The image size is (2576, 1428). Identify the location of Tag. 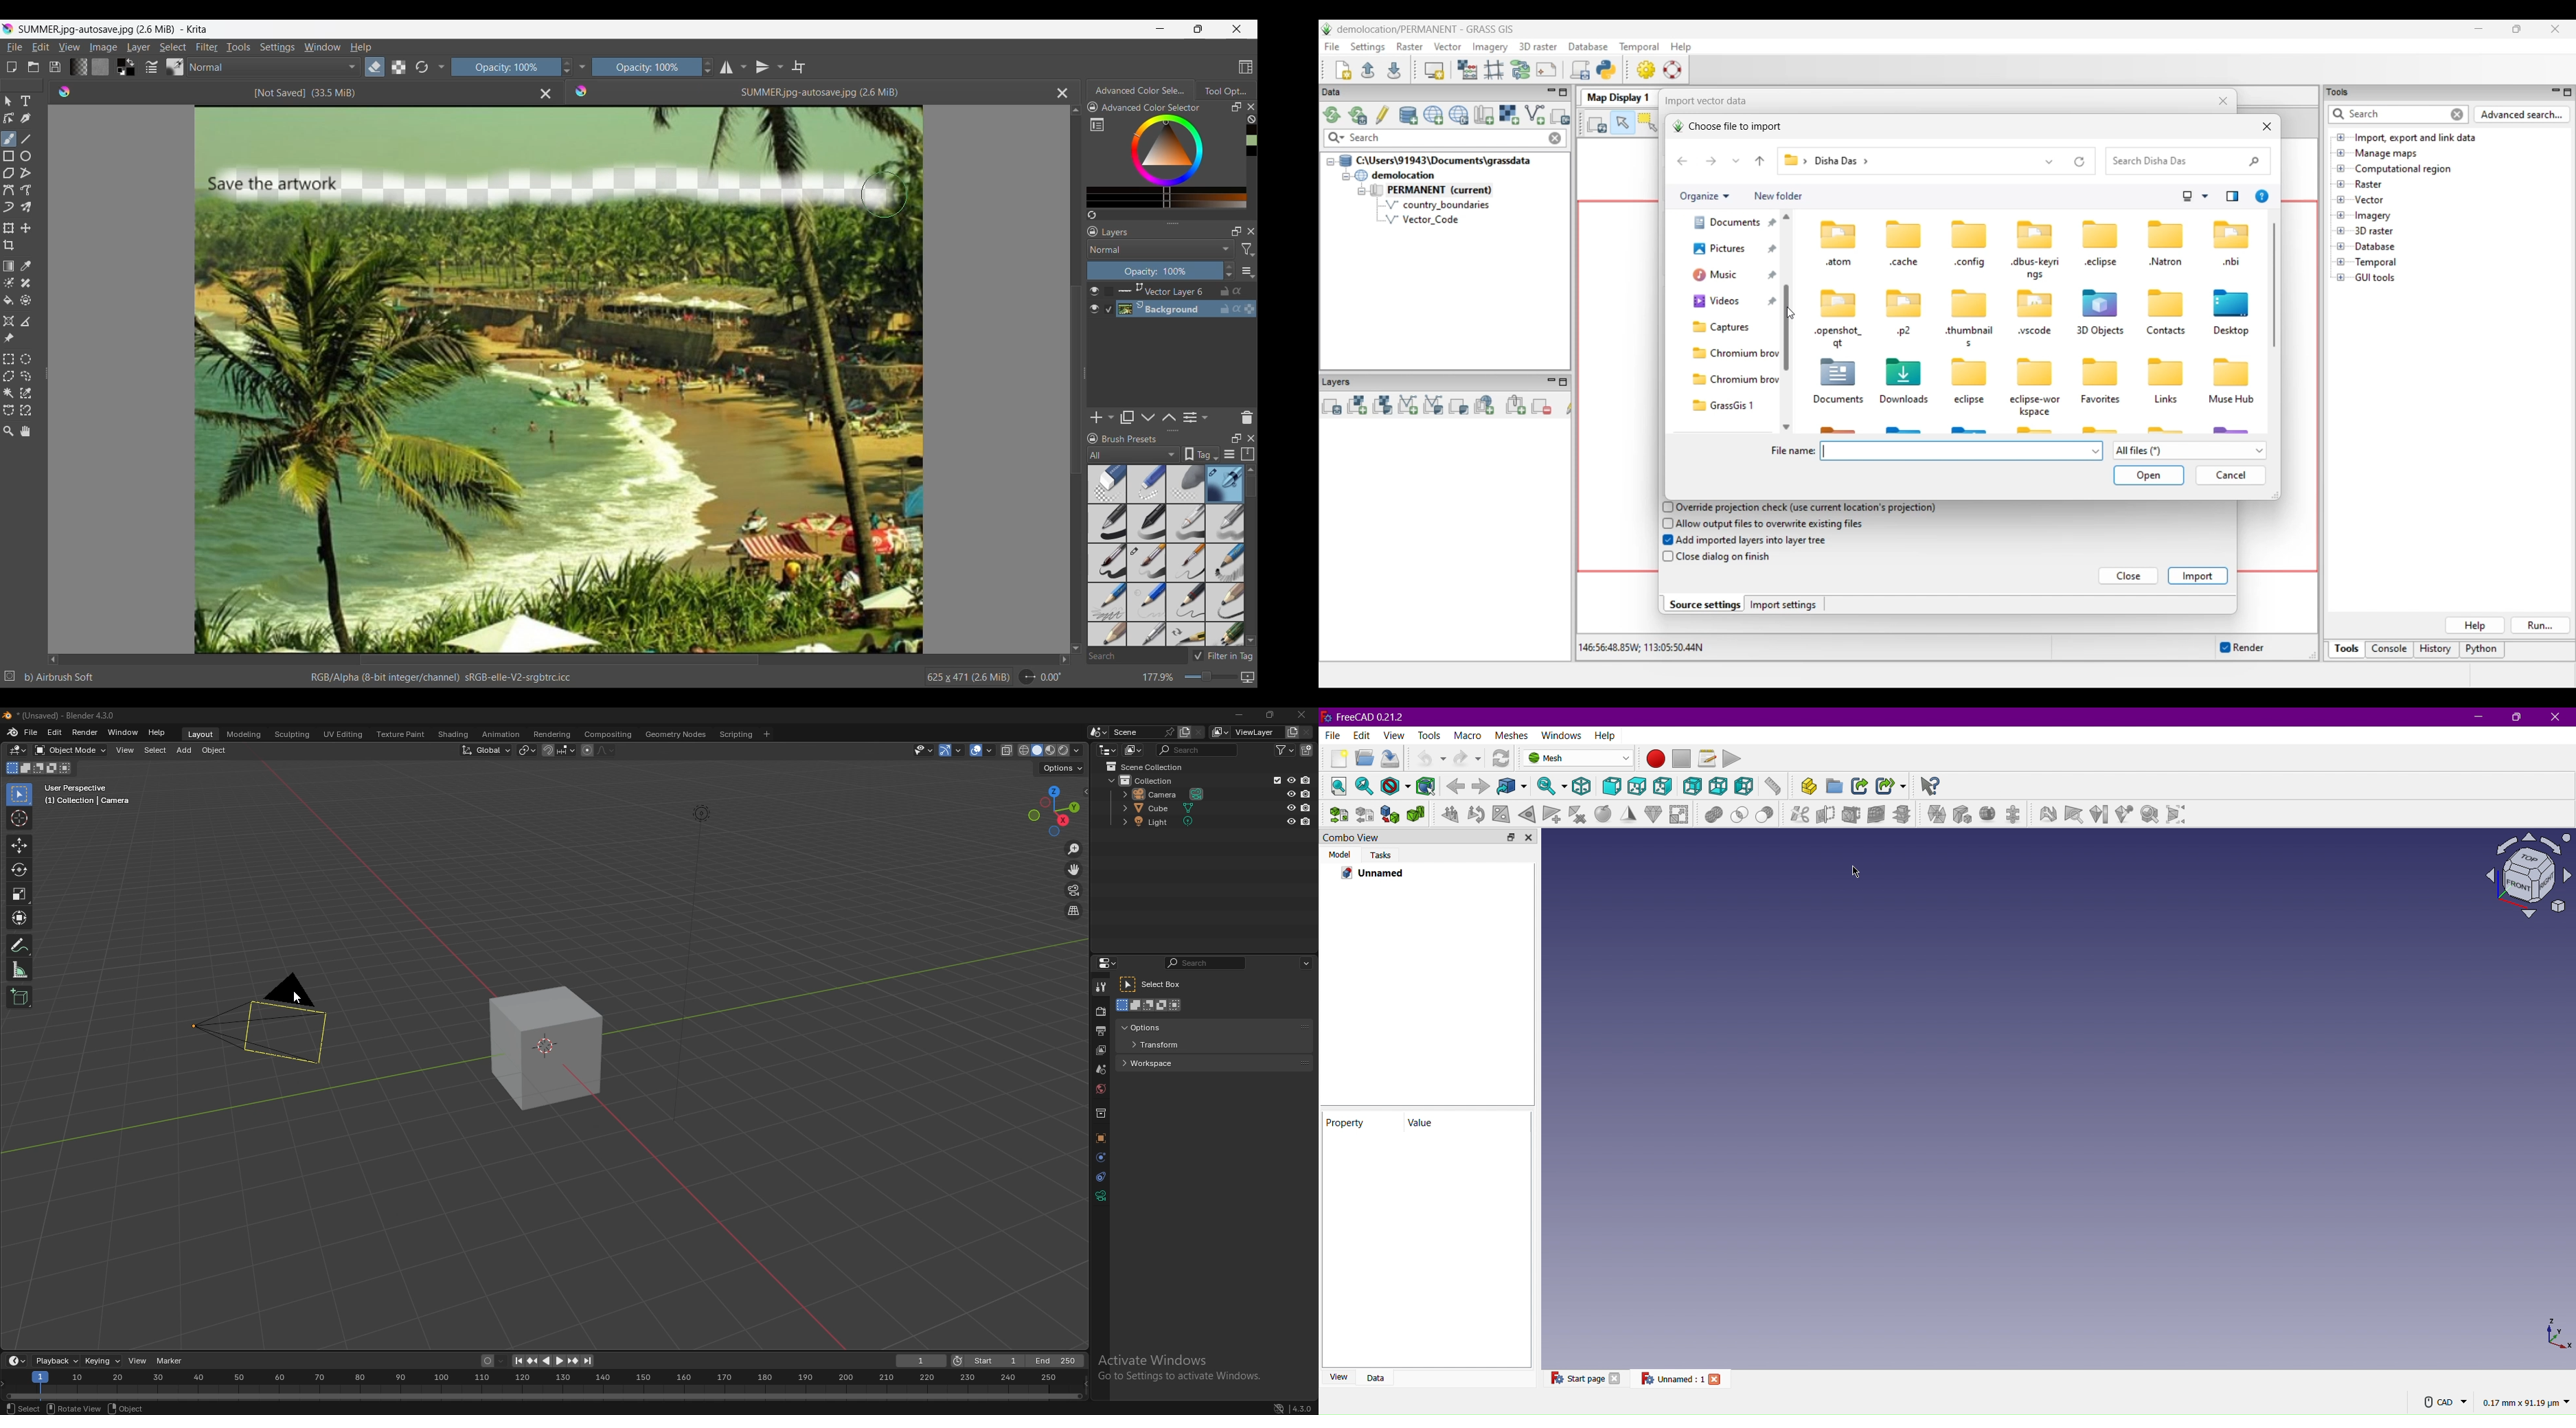
(1201, 455).